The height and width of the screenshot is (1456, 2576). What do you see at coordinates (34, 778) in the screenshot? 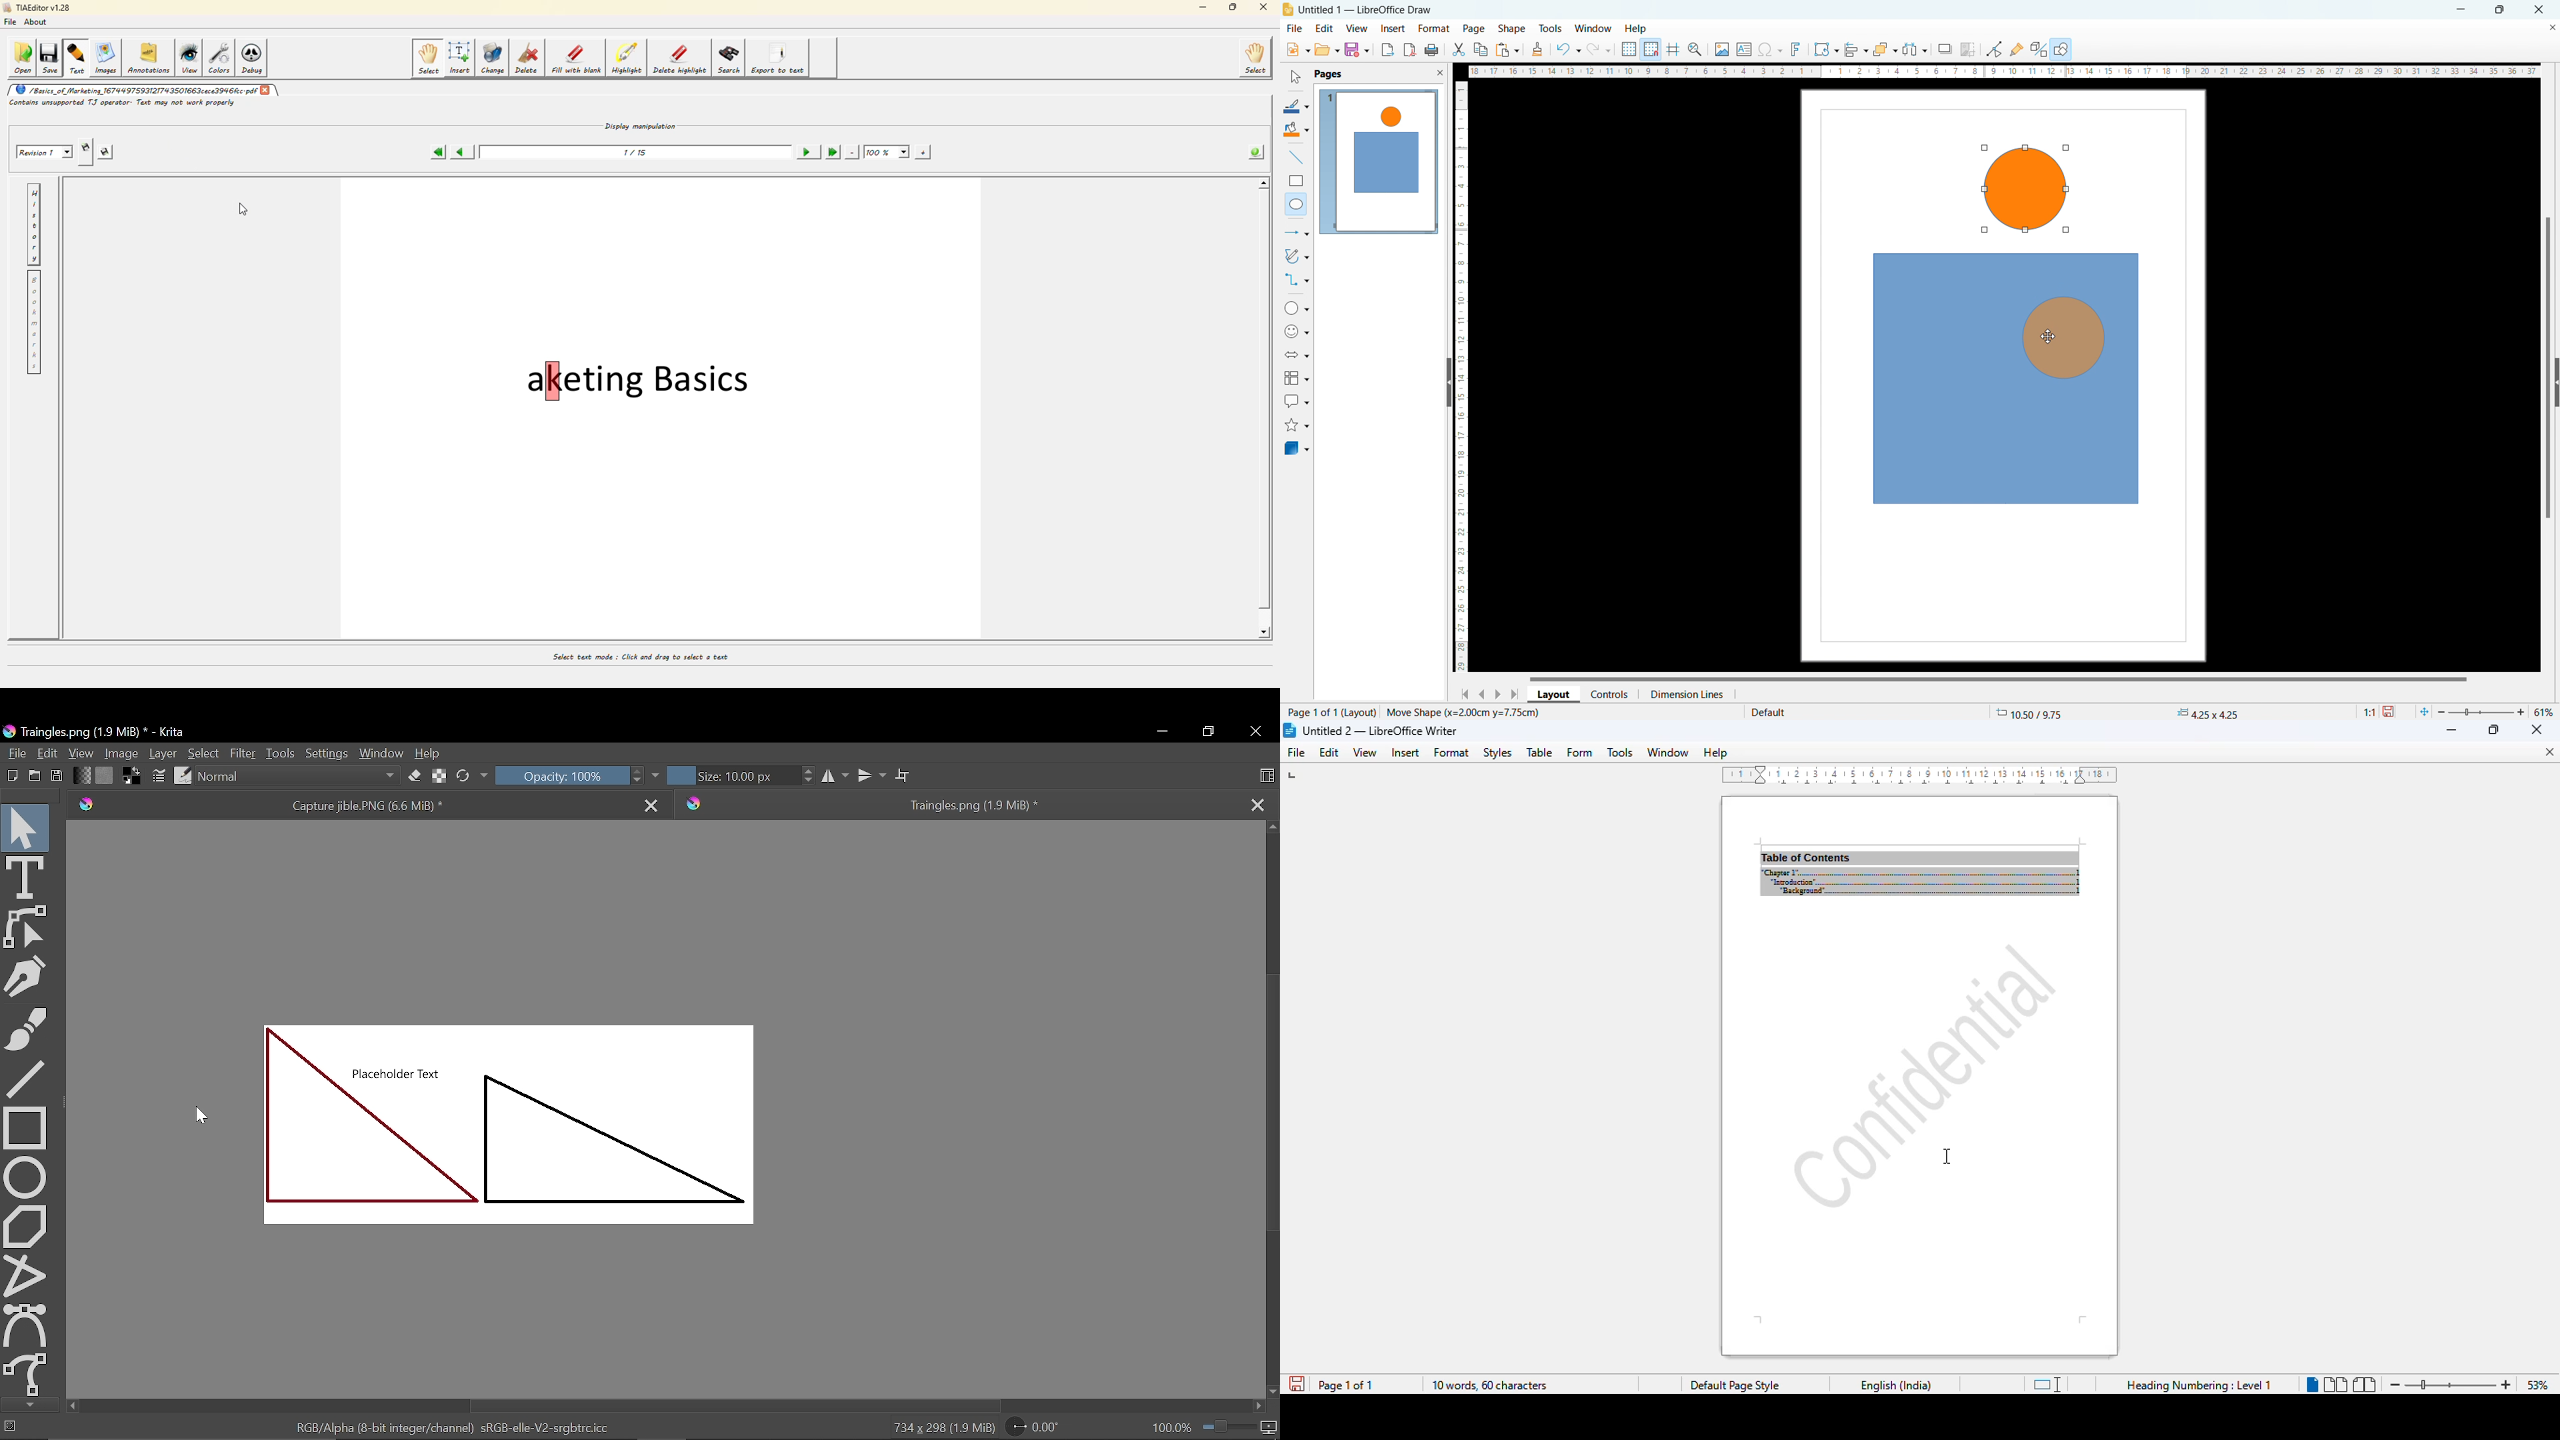
I see `Open document` at bounding box center [34, 778].